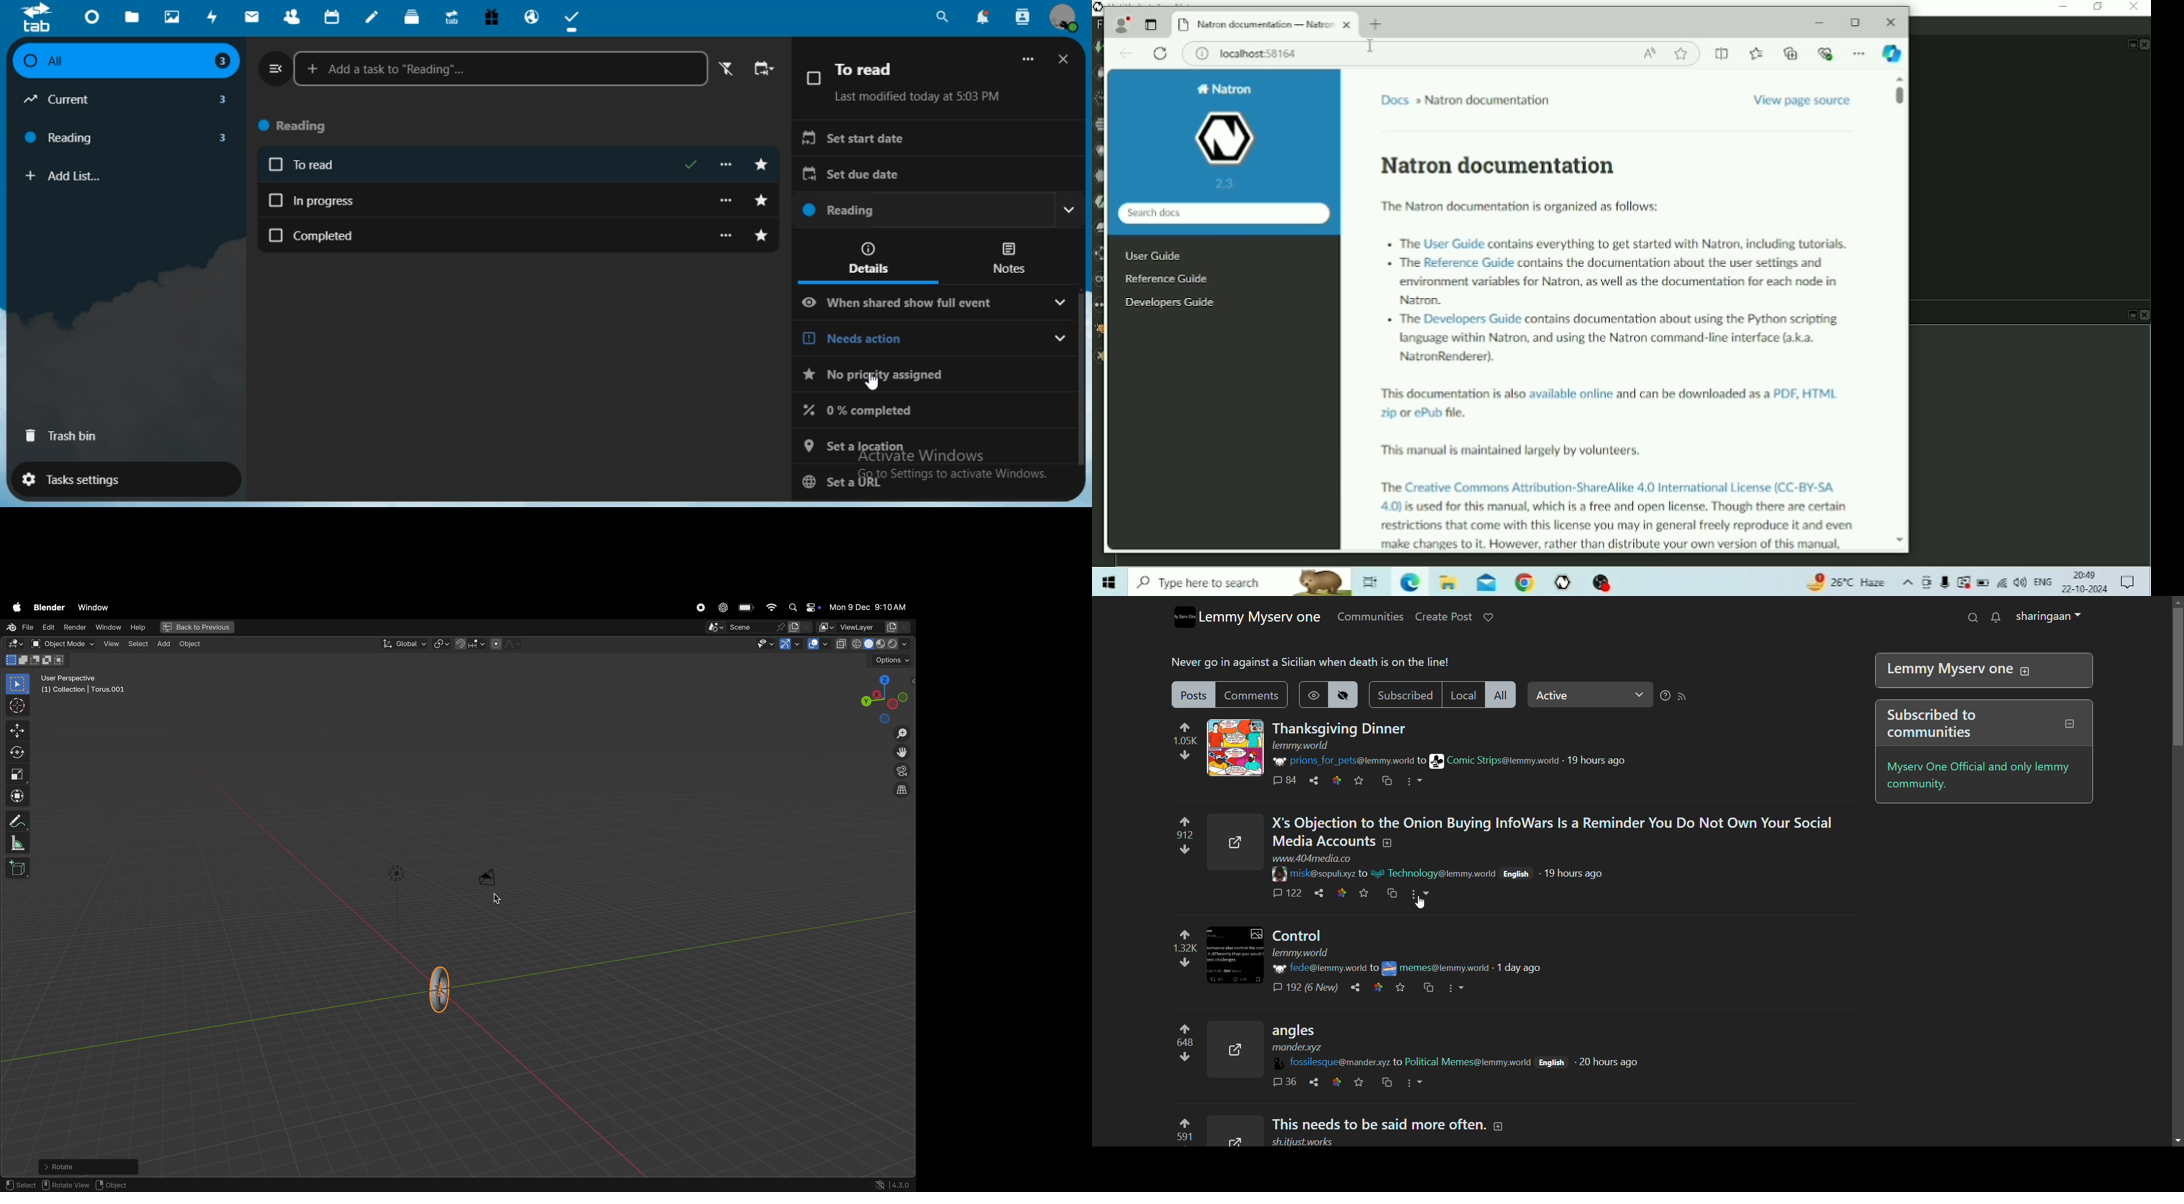 The image size is (2184, 1204). What do you see at coordinates (893, 1183) in the screenshot?
I see `version` at bounding box center [893, 1183].